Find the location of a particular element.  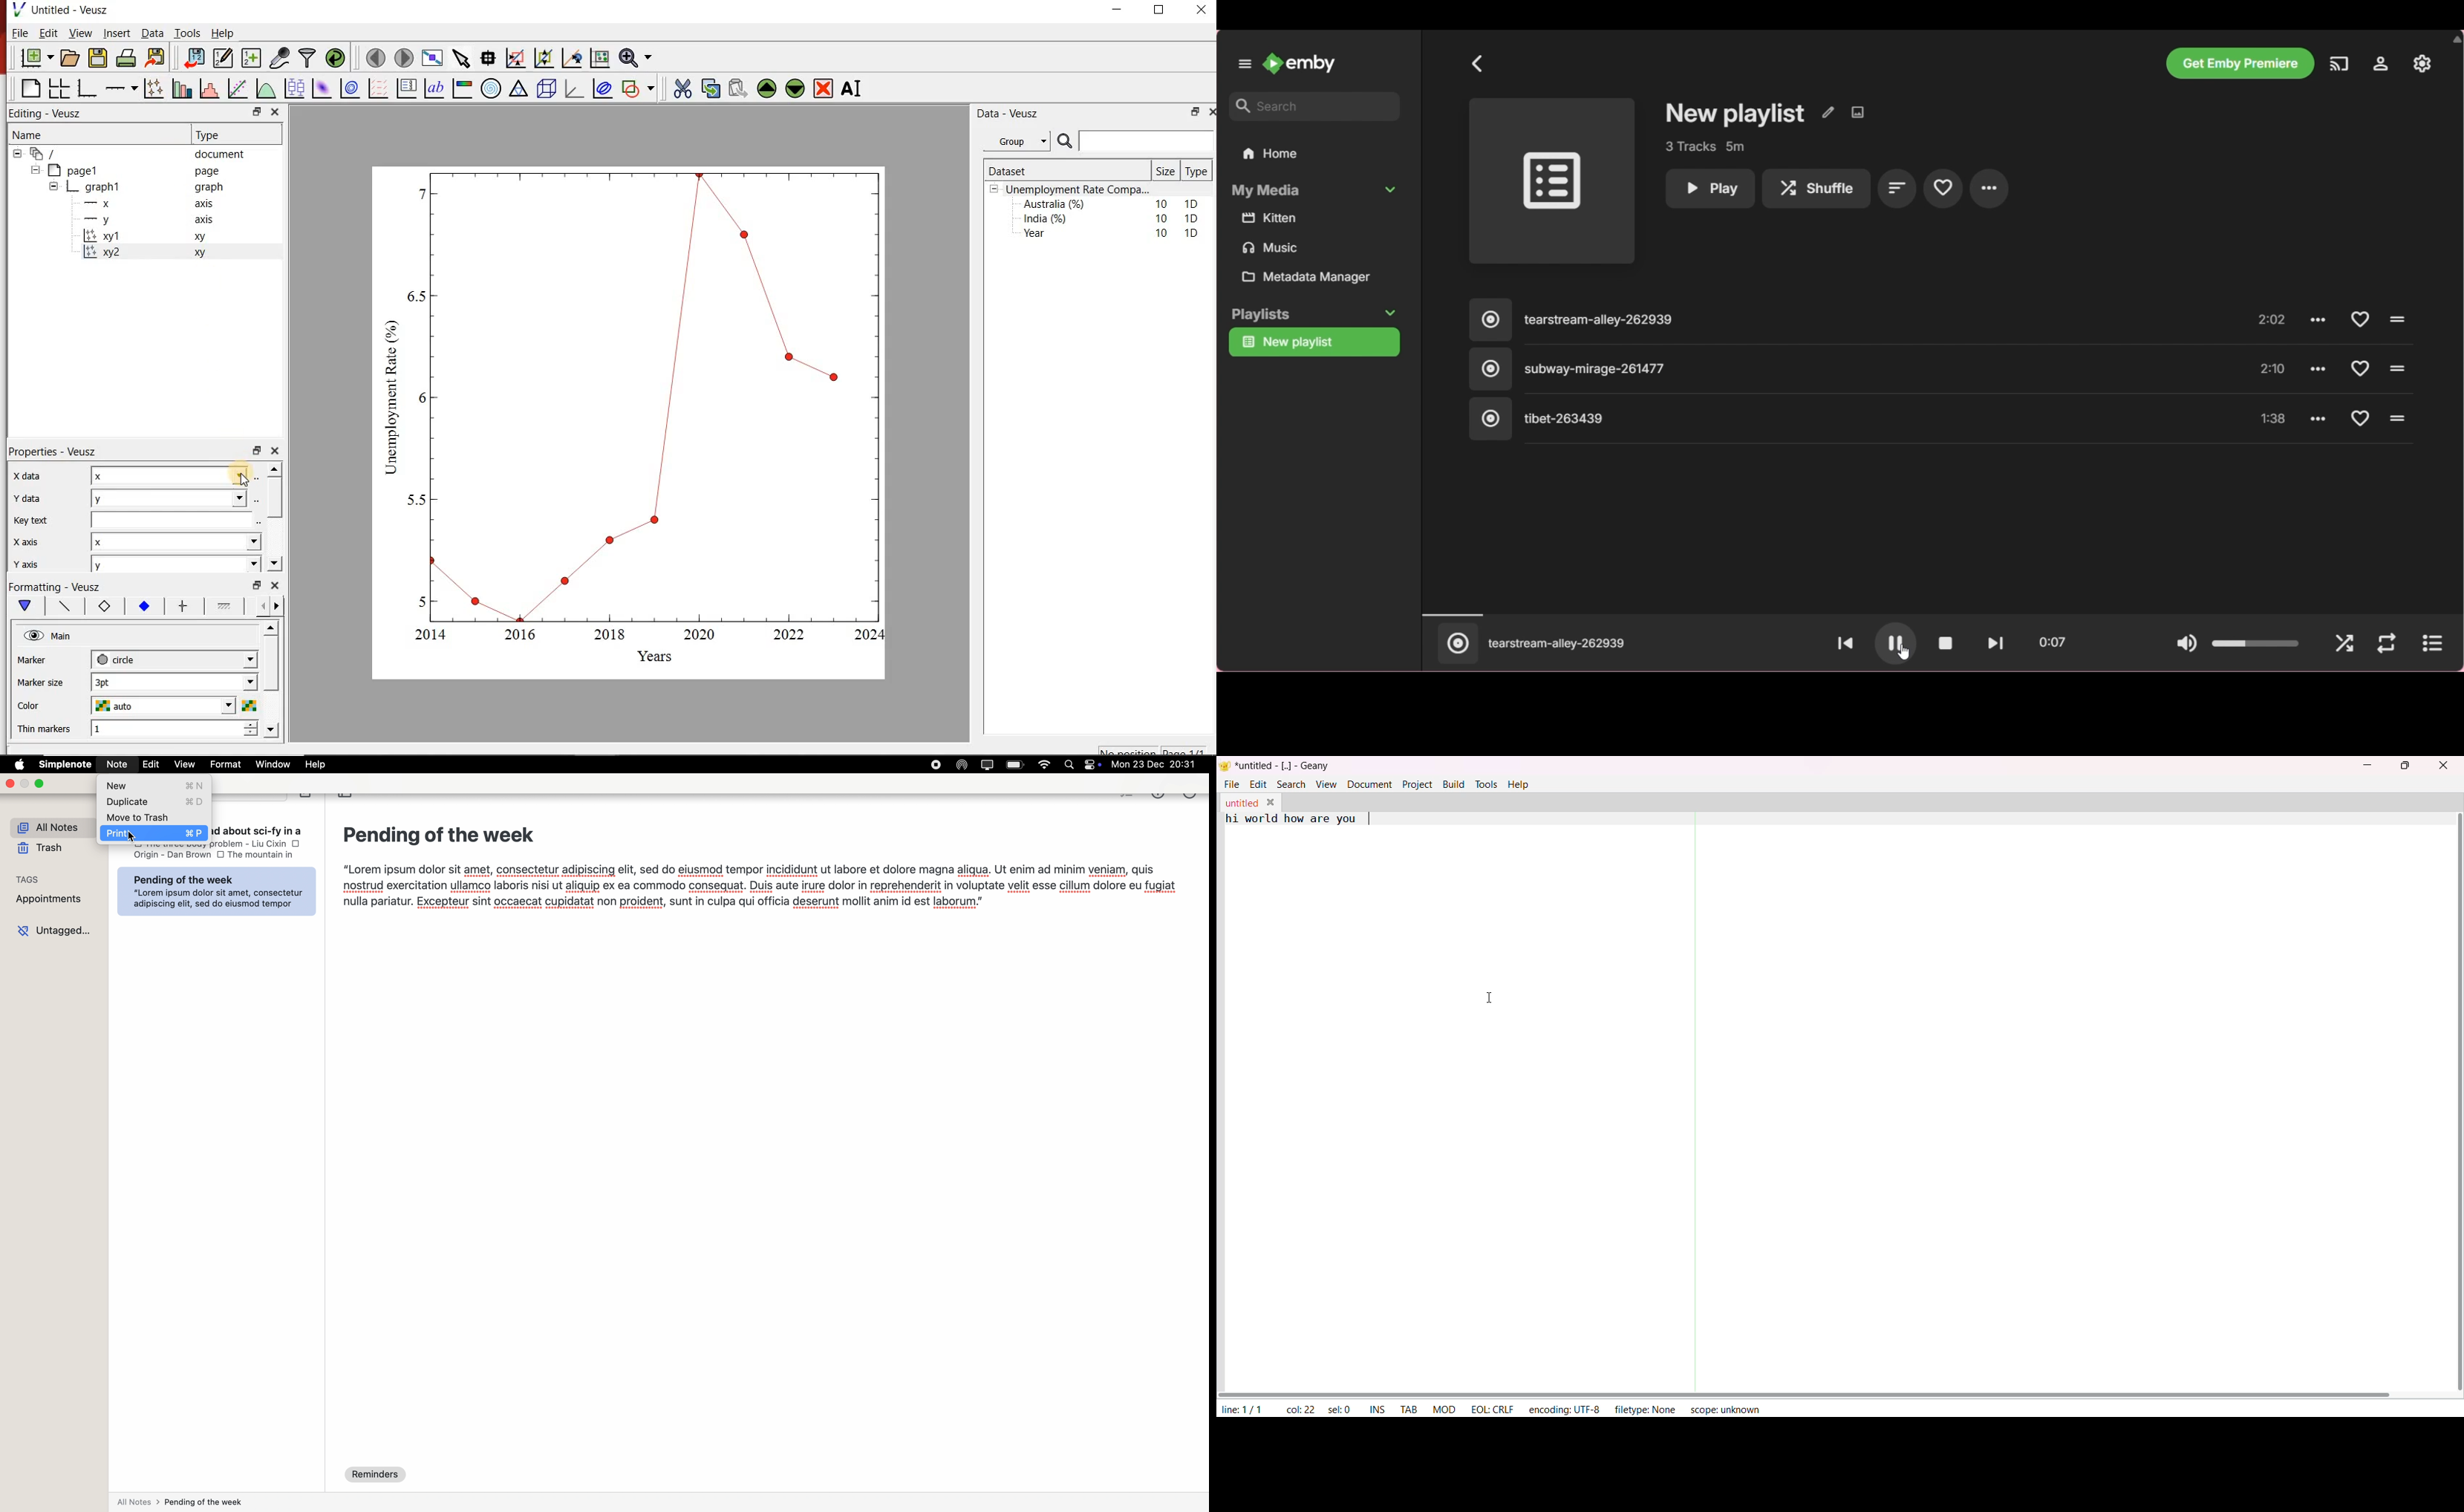

List books to read about sci-fv in a is located at coordinates (261, 828).